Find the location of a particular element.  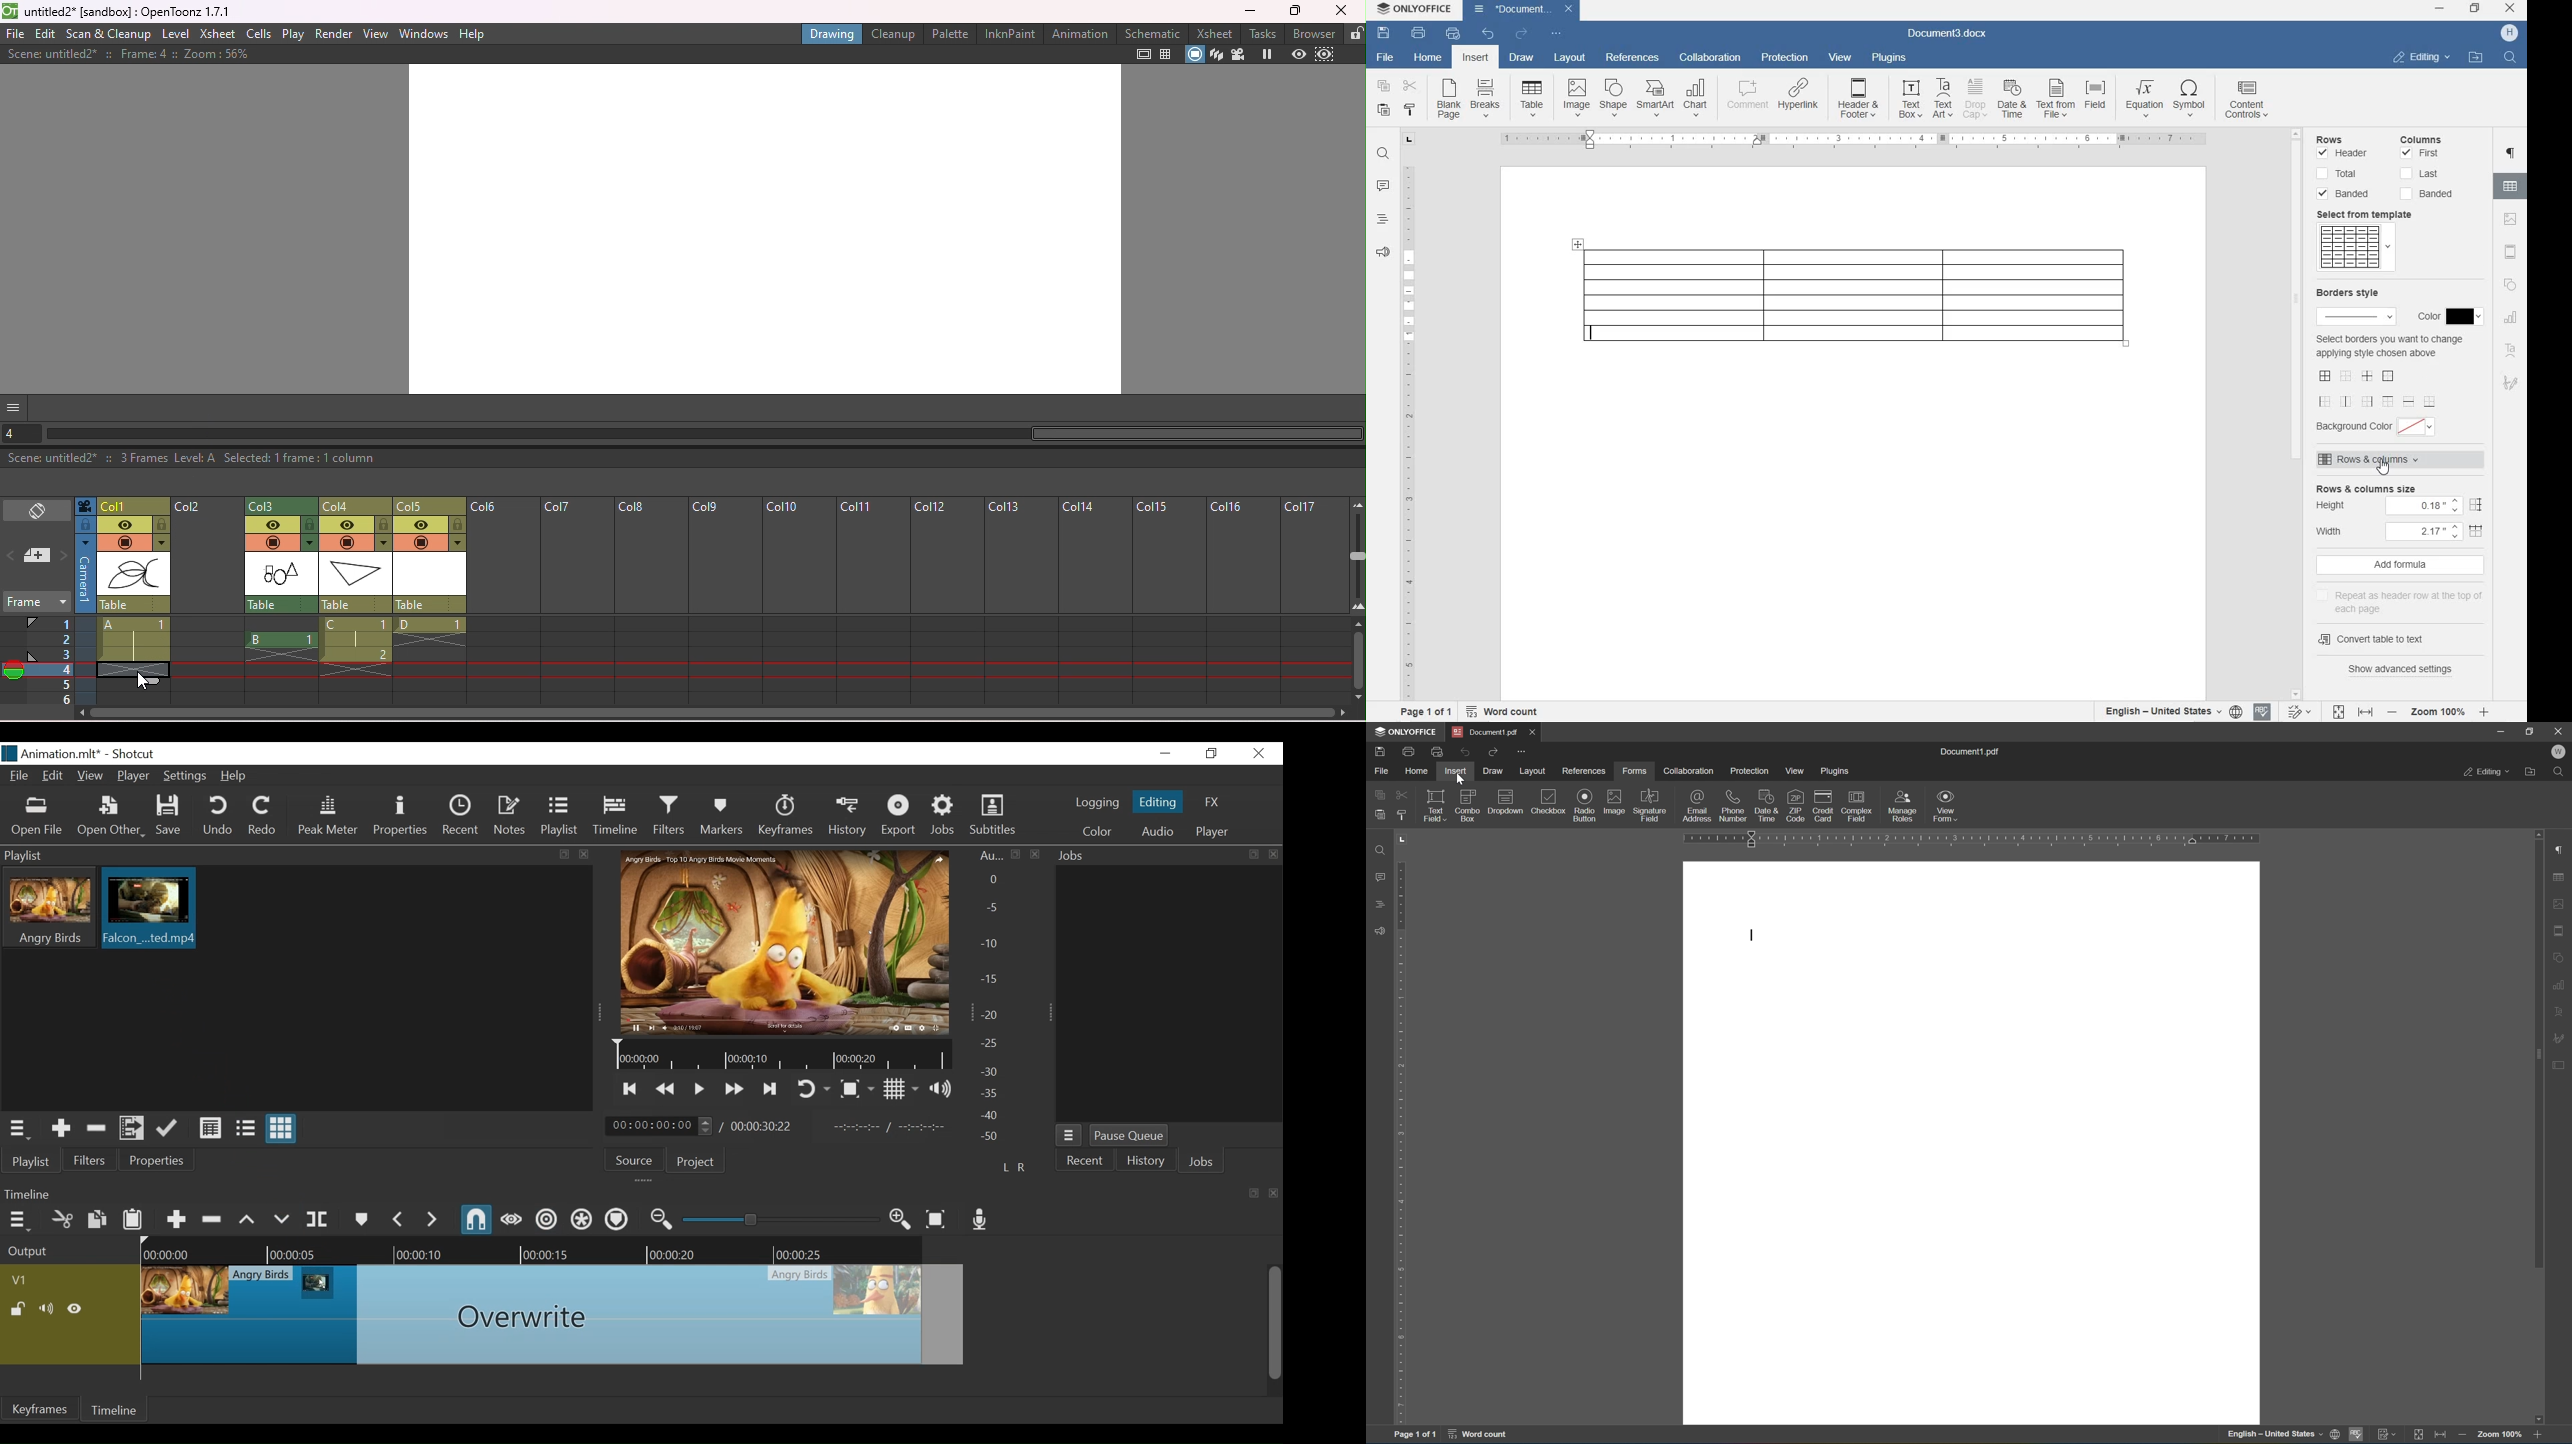

INSERT is located at coordinates (1475, 57).